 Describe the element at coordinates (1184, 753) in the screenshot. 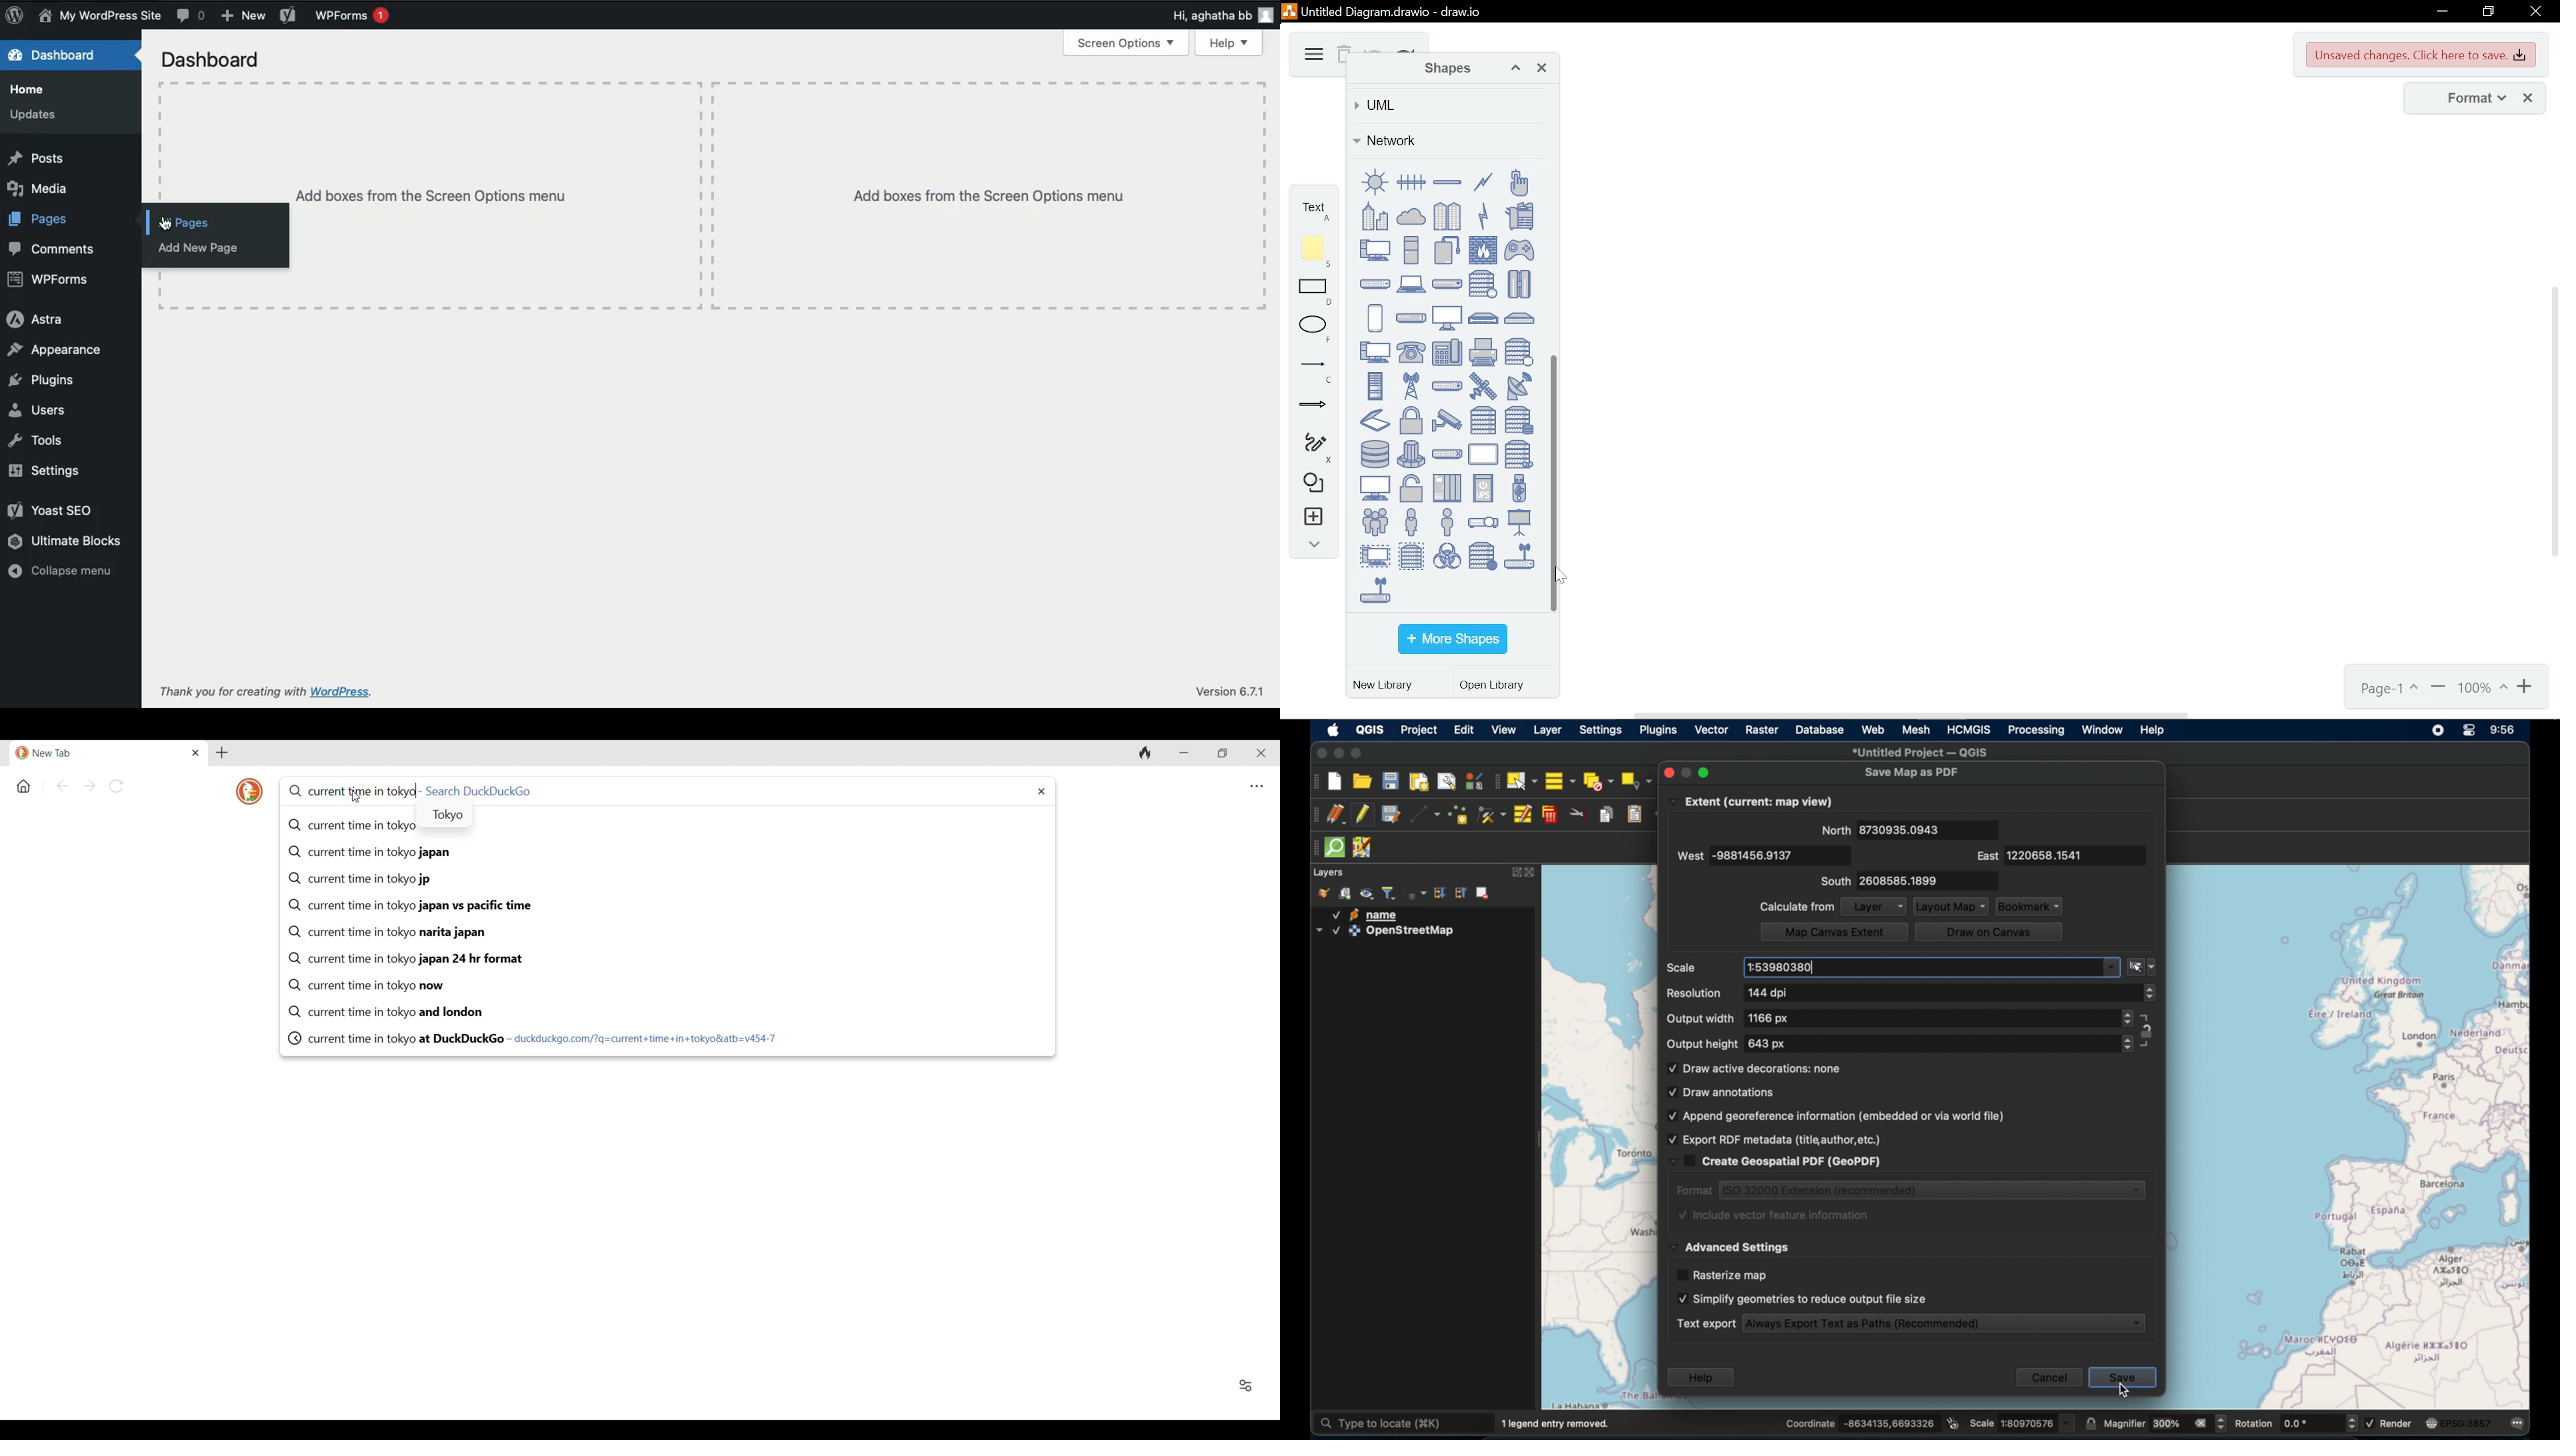

I see `Minimize` at that location.